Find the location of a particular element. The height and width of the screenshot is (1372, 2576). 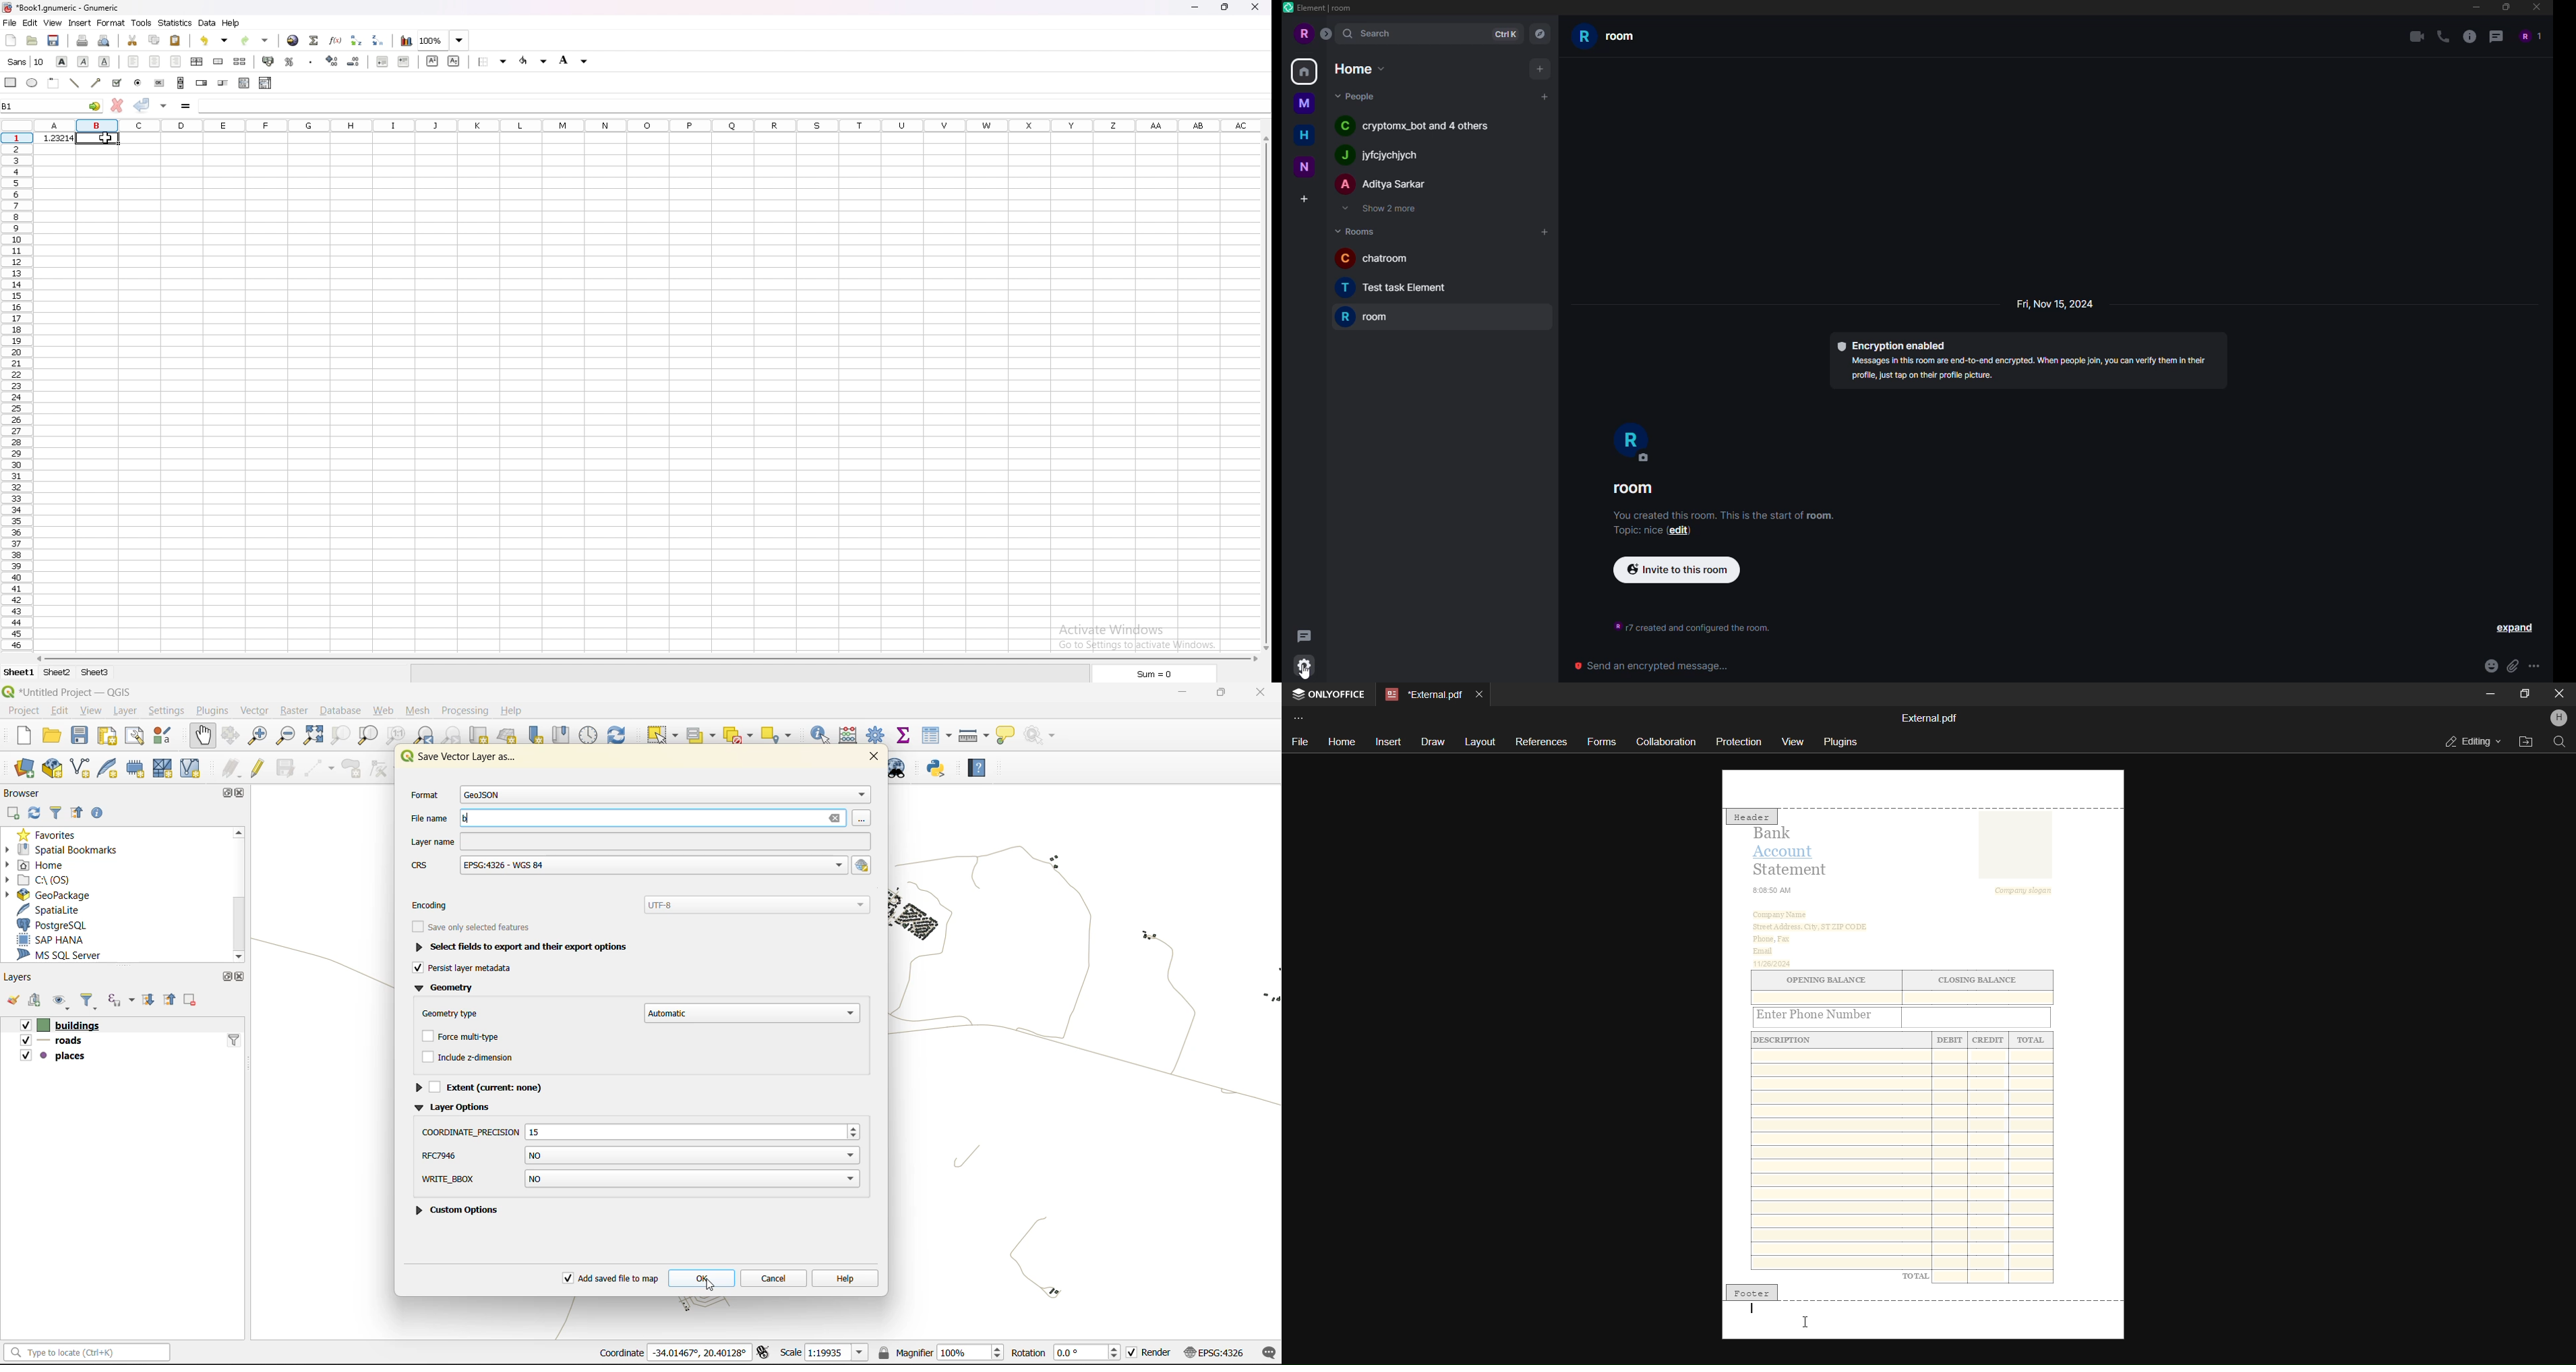

tick box is located at coordinates (116, 83).